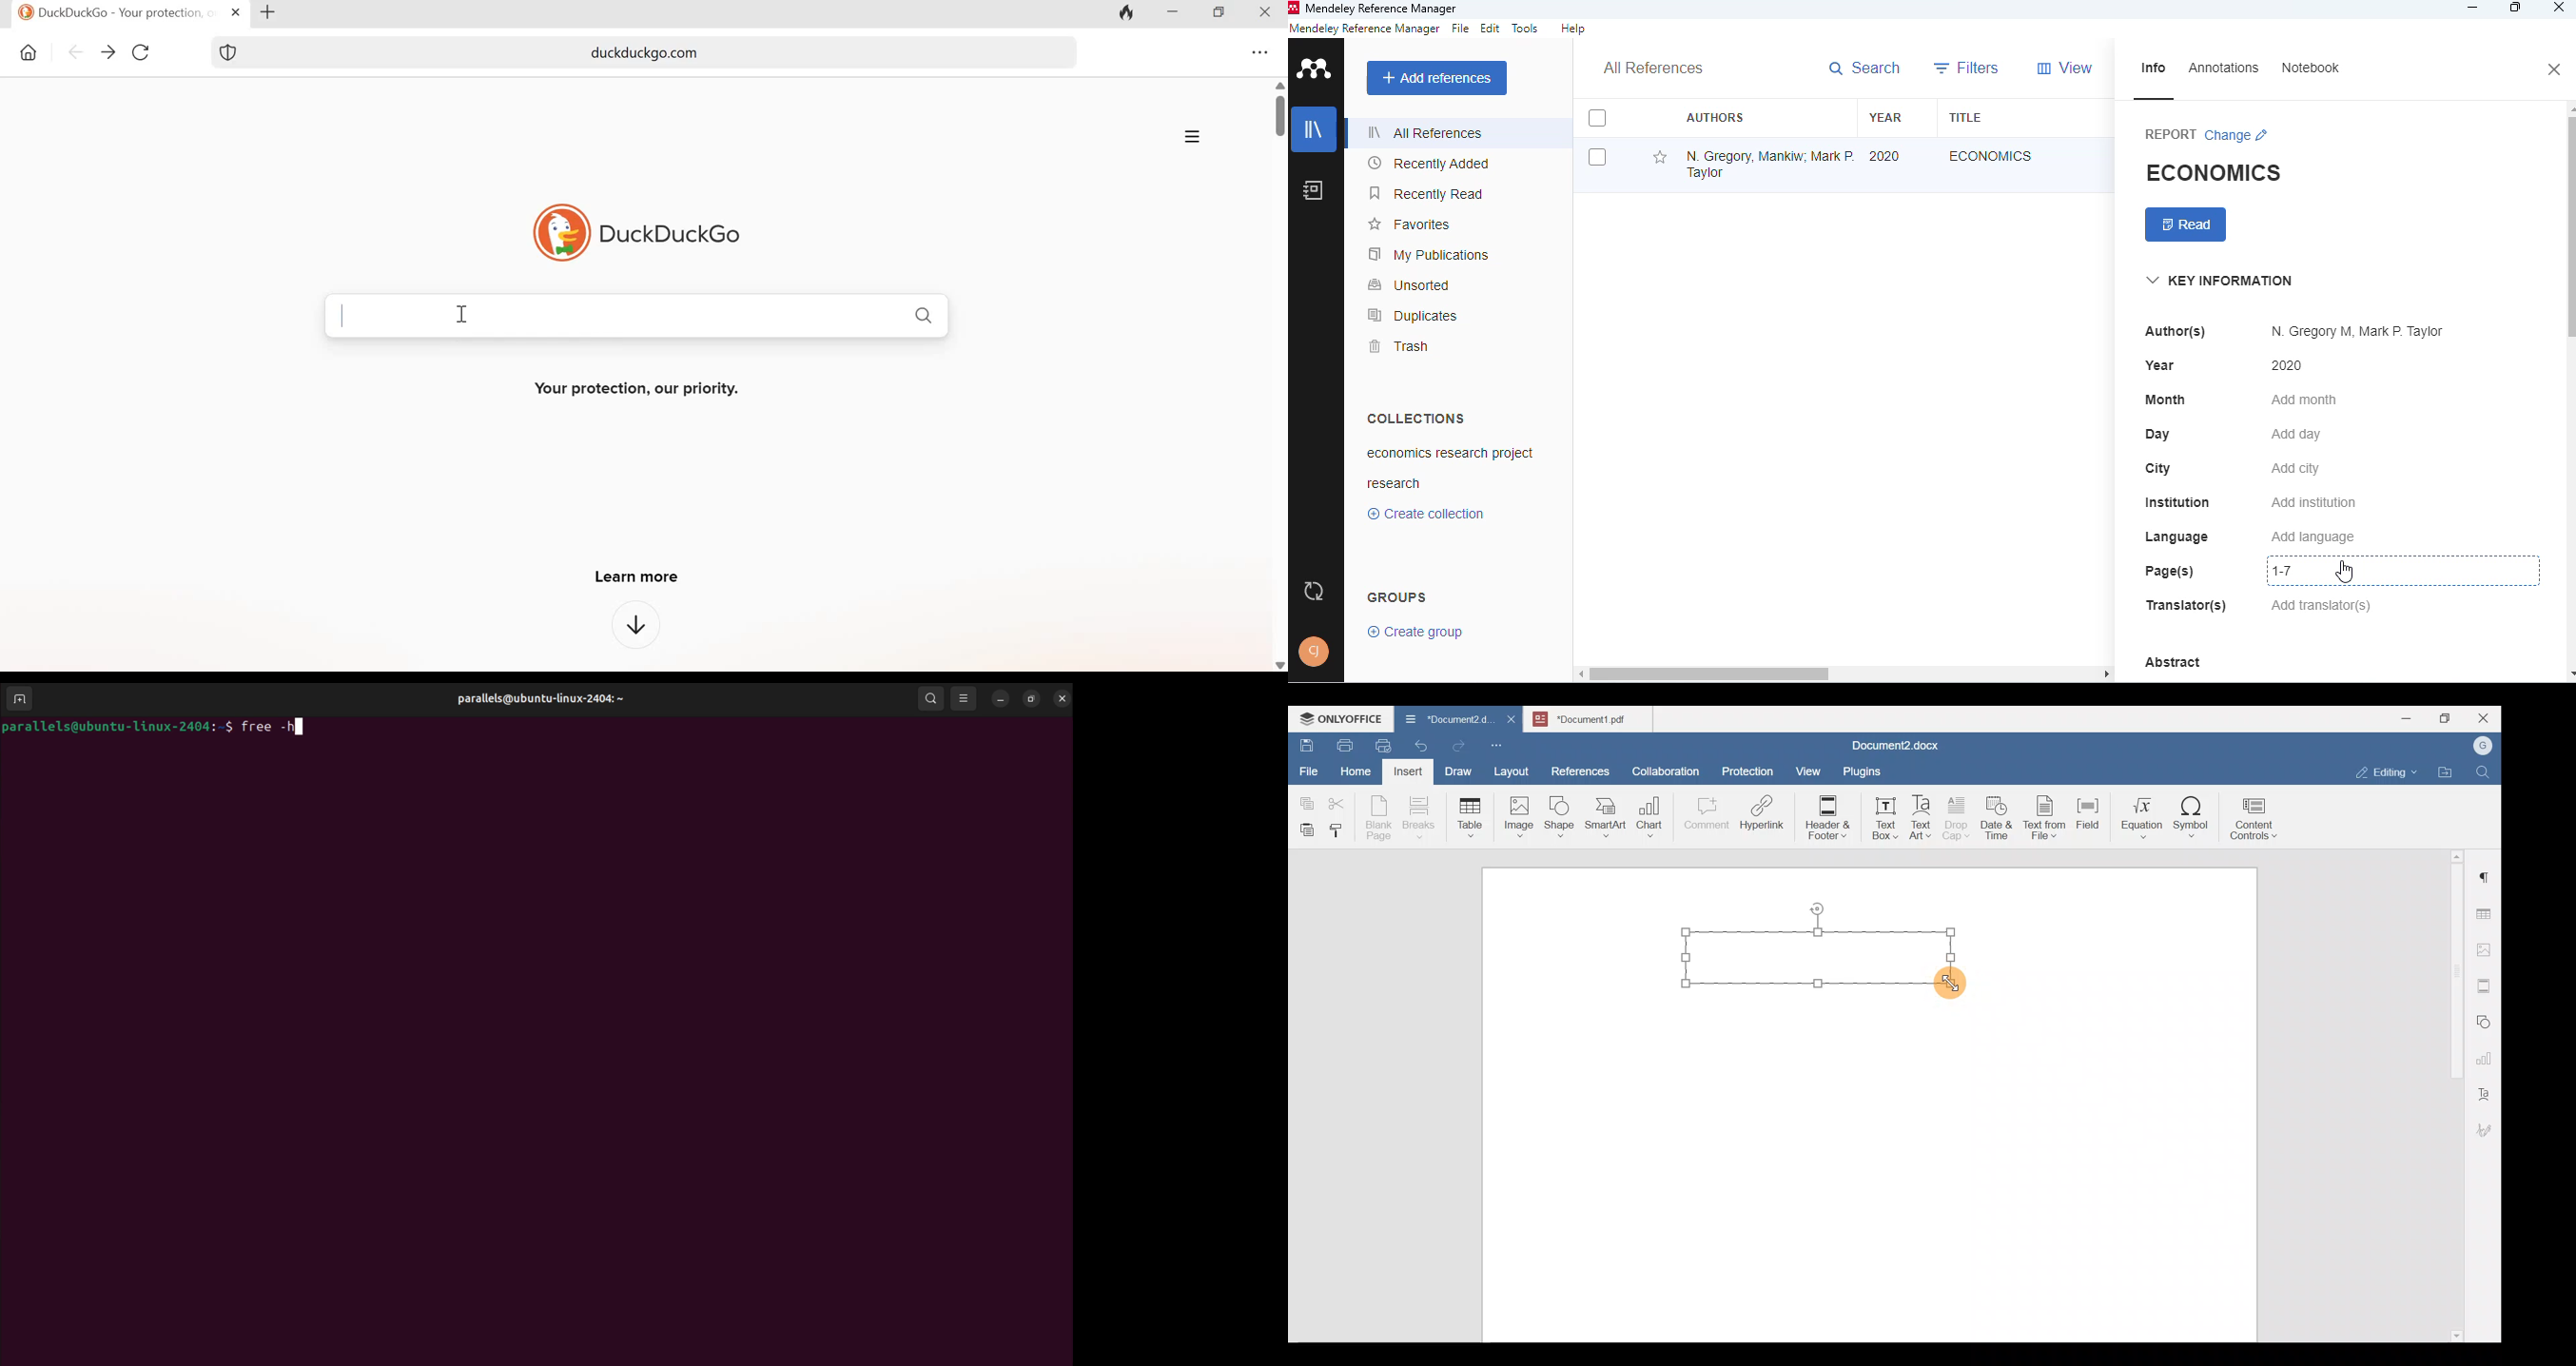  Describe the element at coordinates (1526, 29) in the screenshot. I see `tools` at that location.